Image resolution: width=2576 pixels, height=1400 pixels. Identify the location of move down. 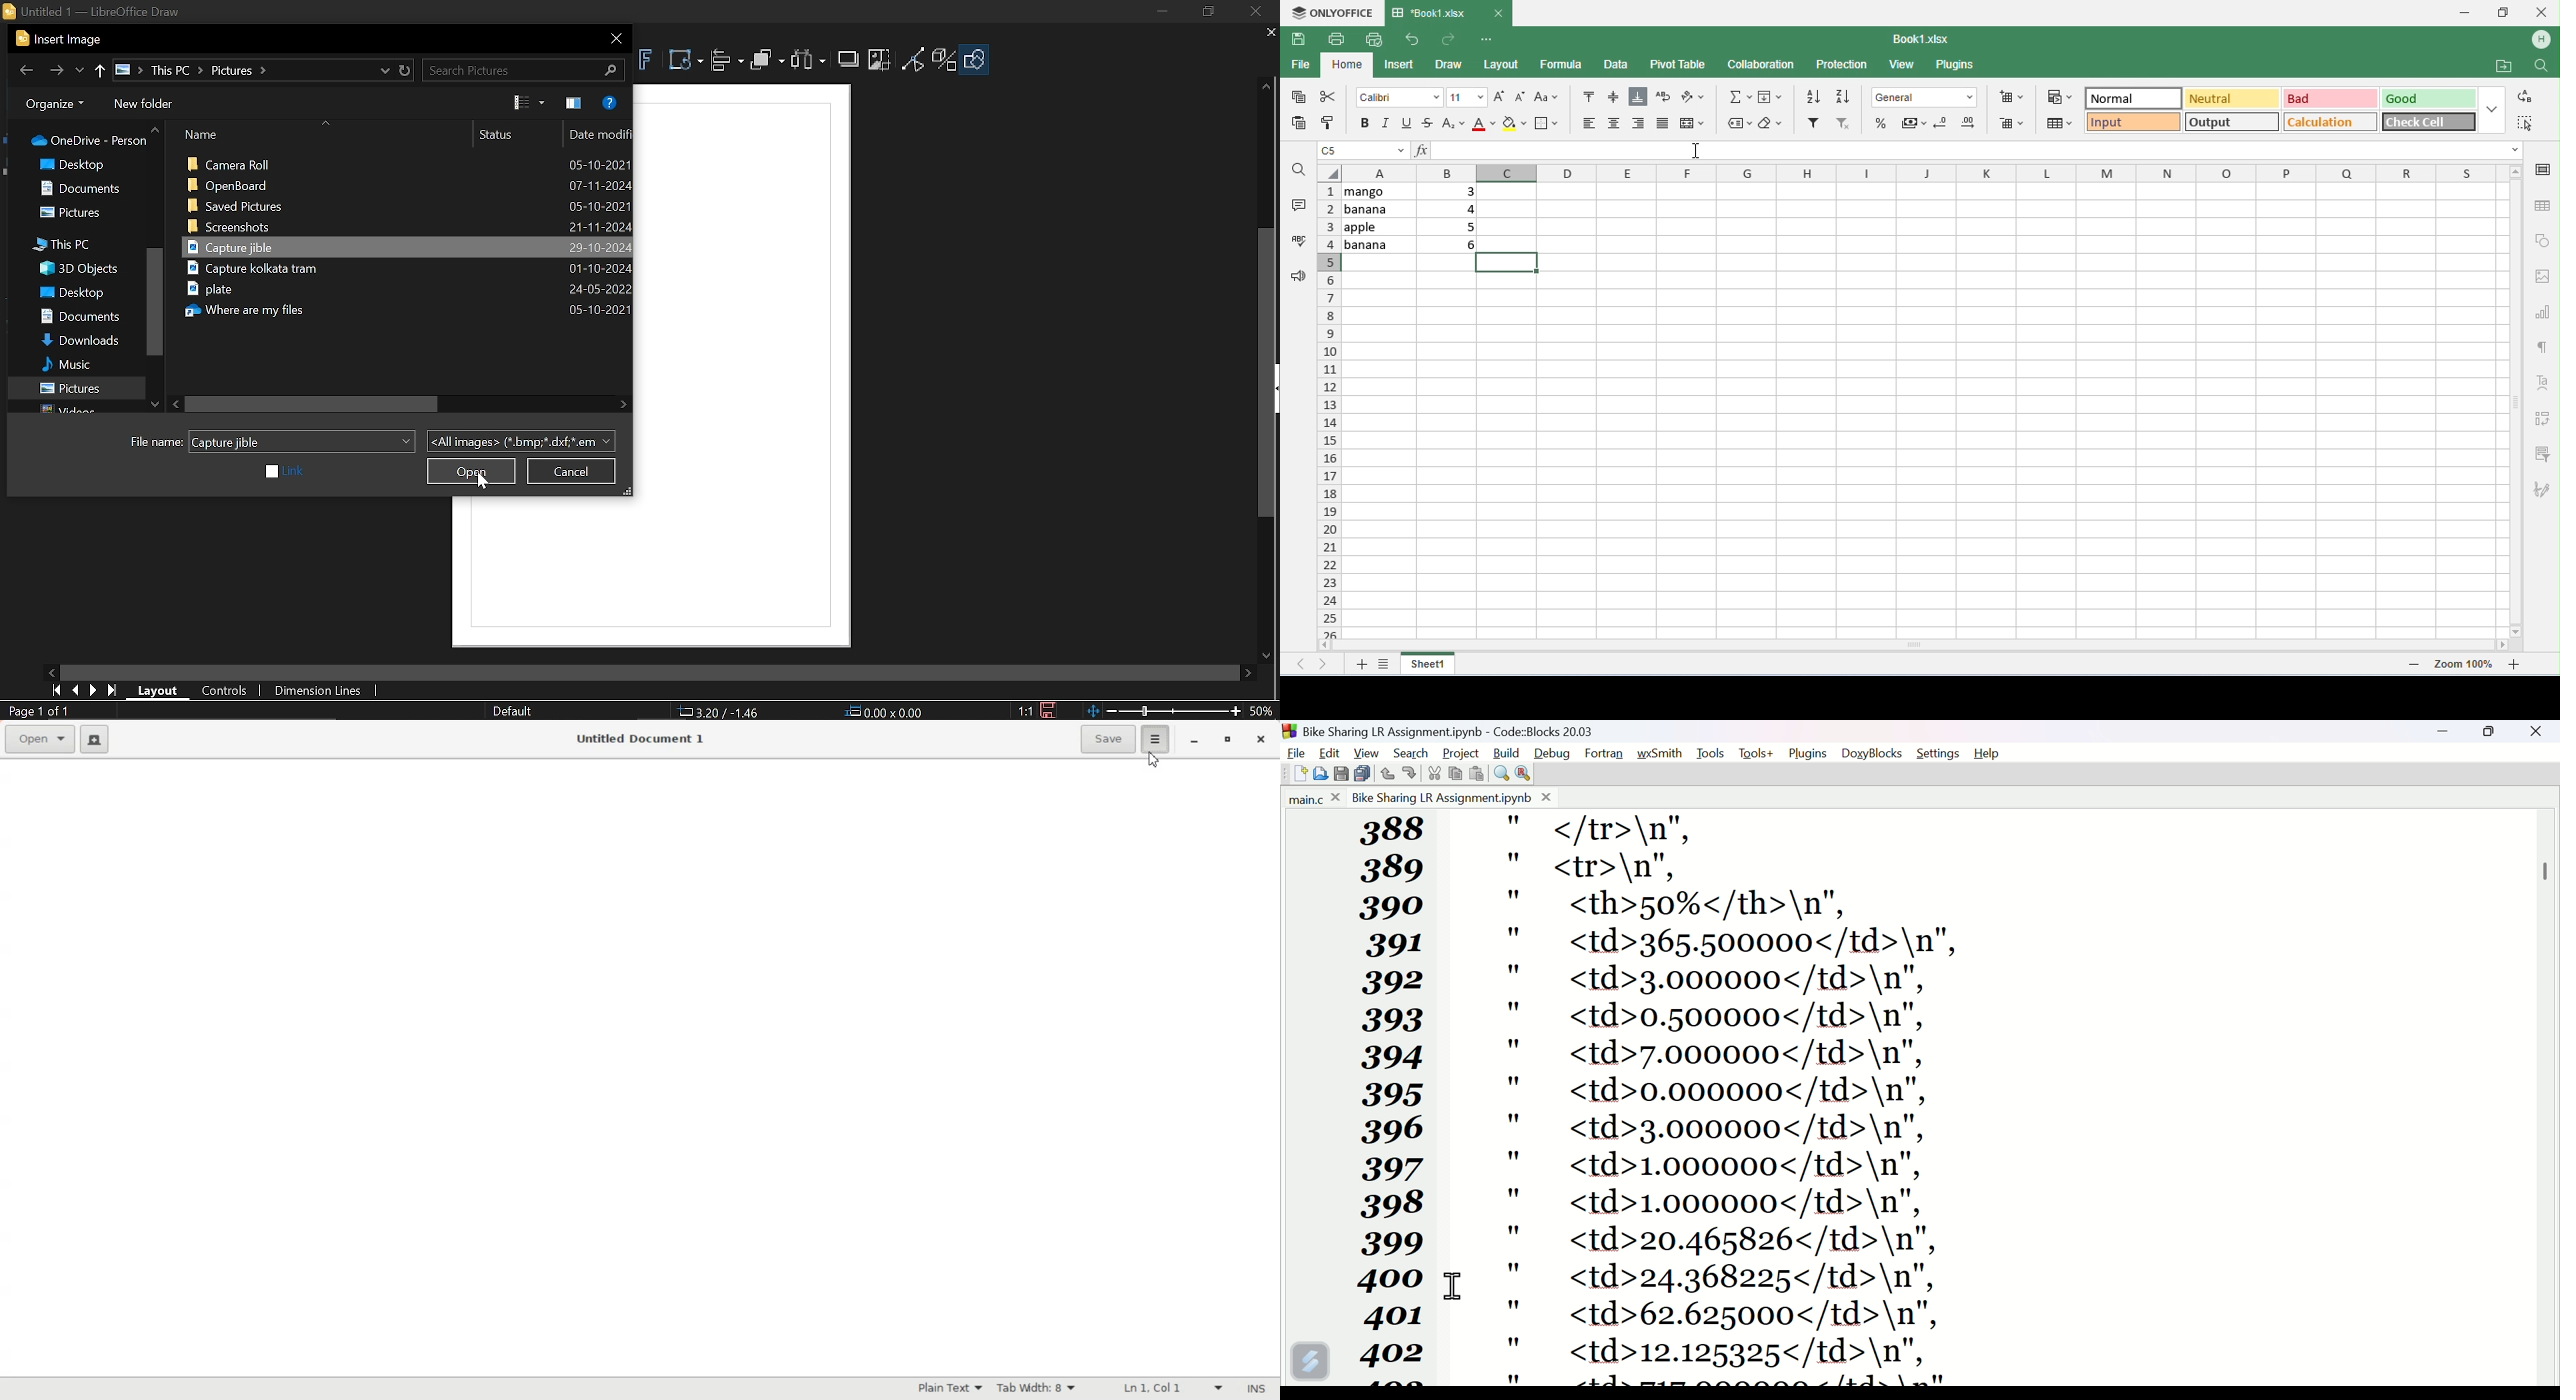
(1272, 656).